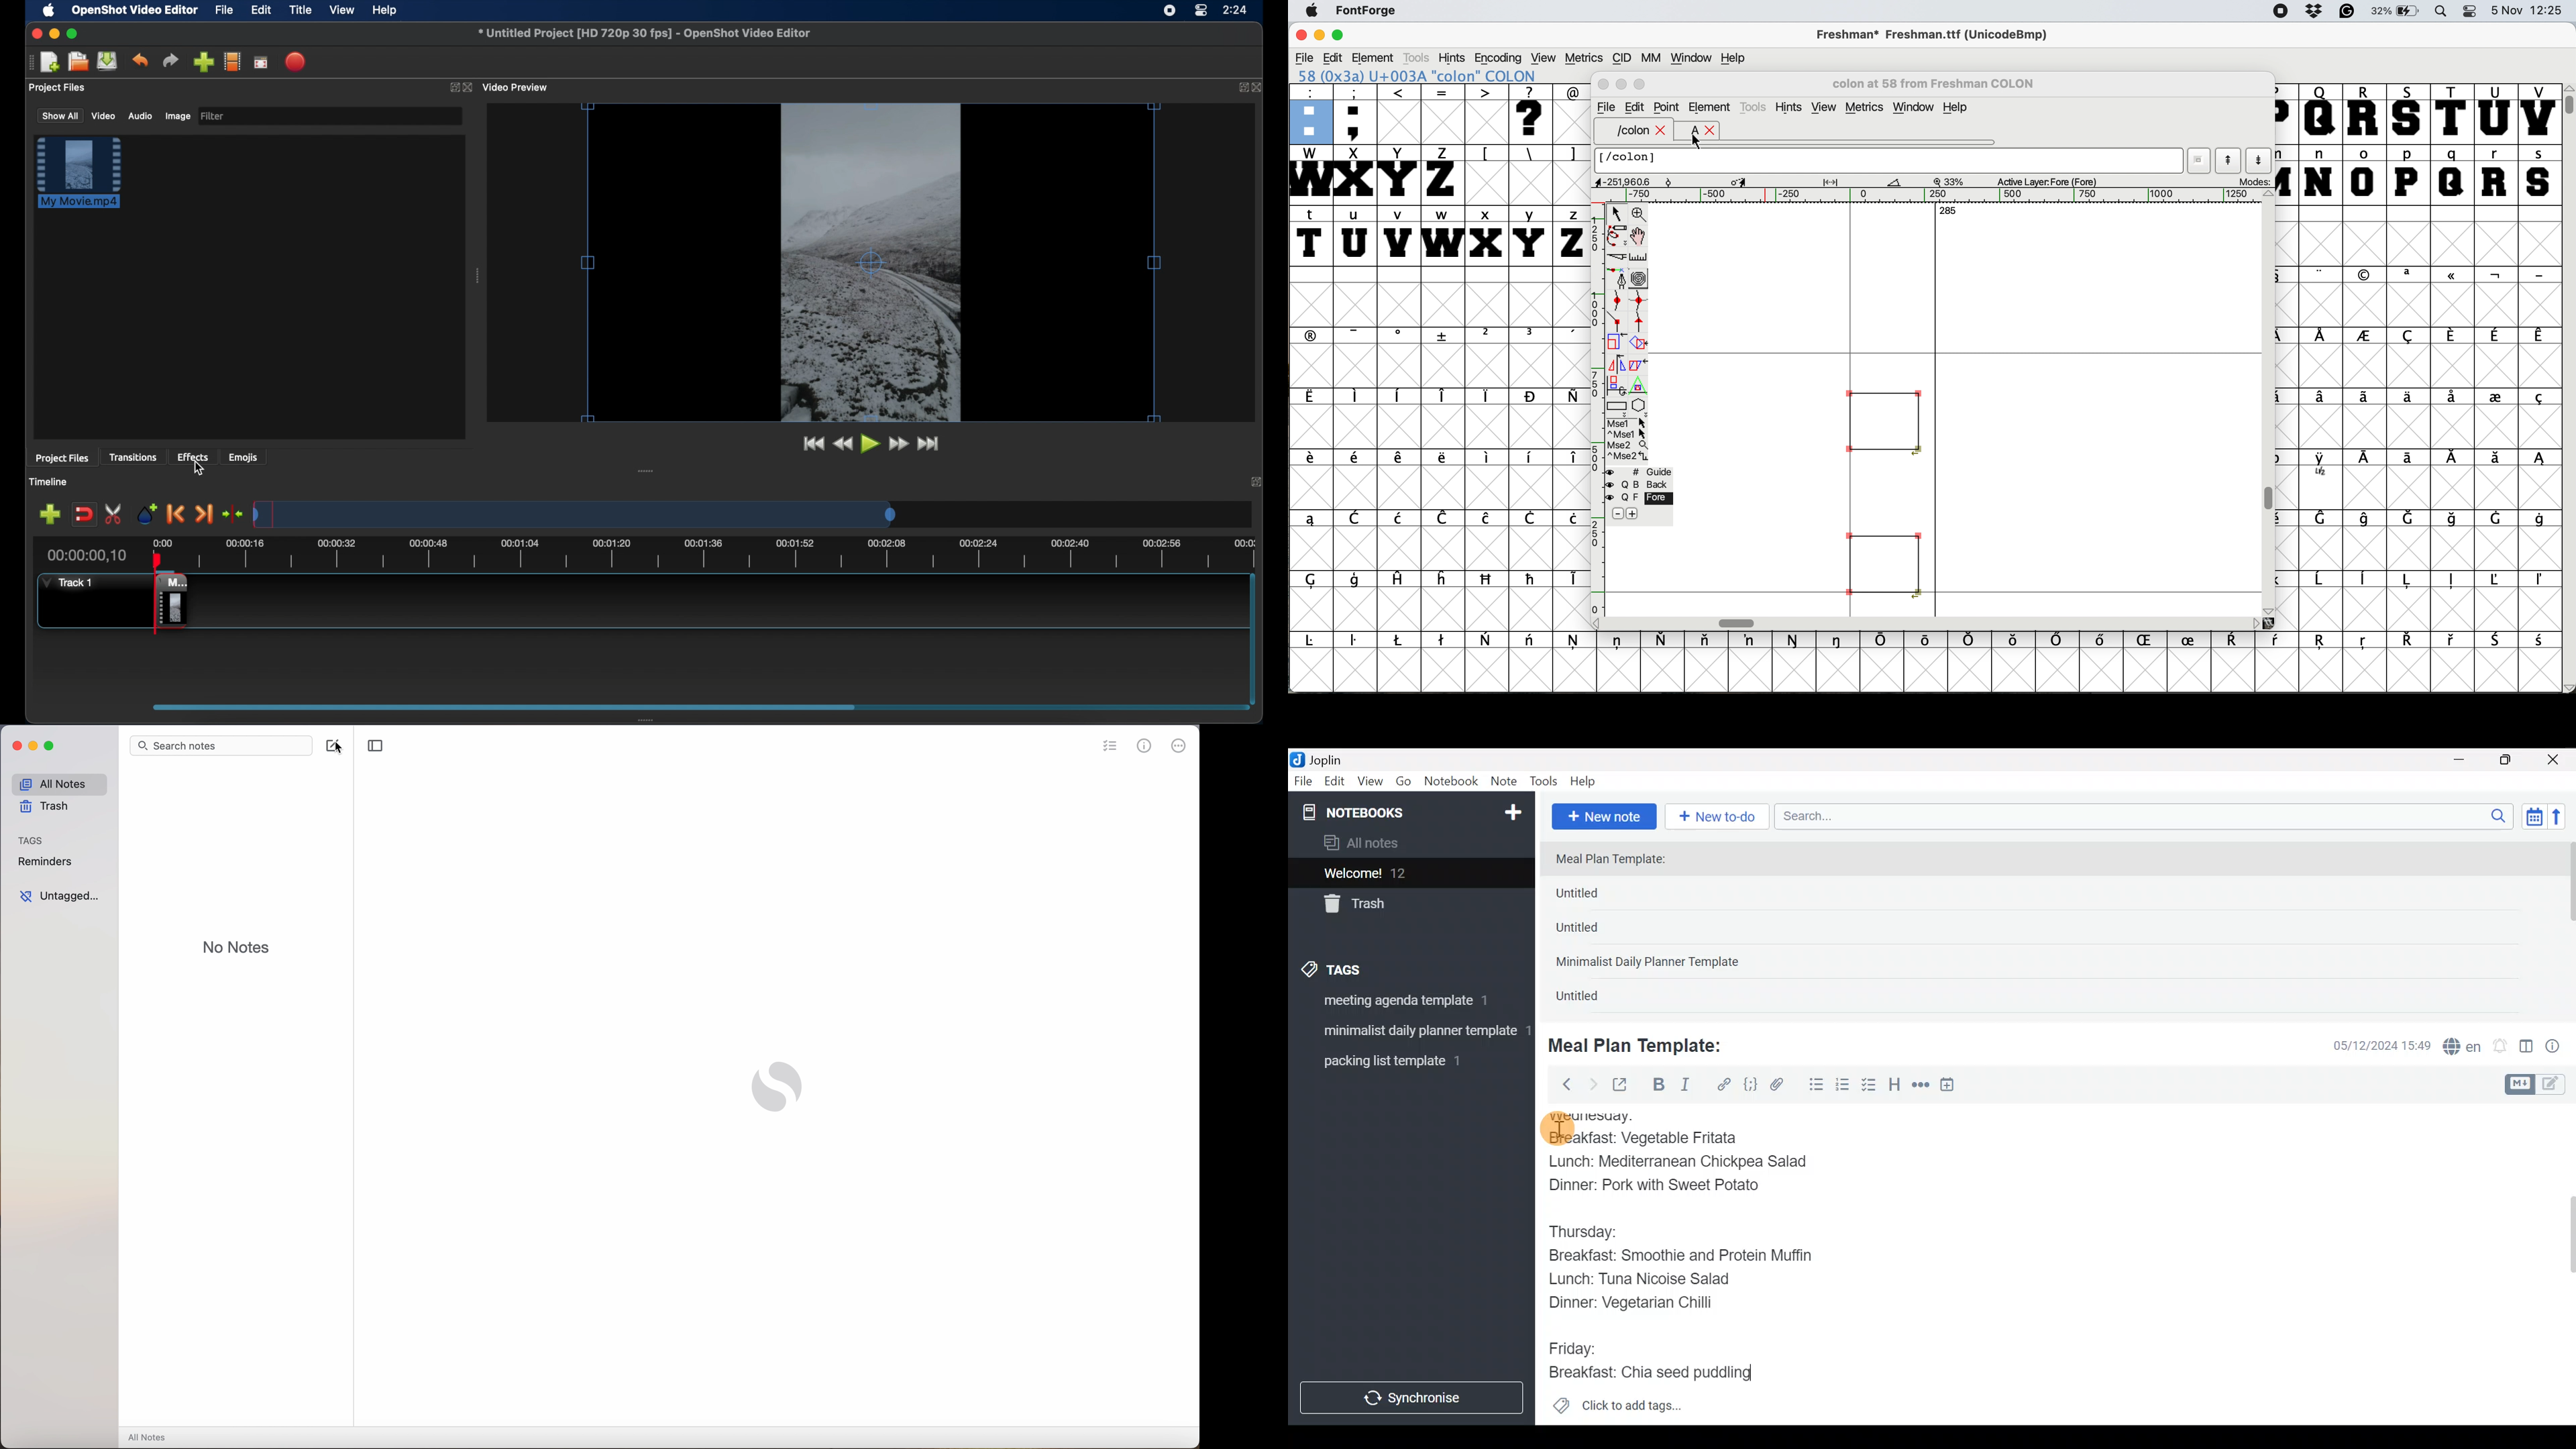 The width and height of the screenshot is (2576, 1456). I want to click on All notes, so click(1408, 844).